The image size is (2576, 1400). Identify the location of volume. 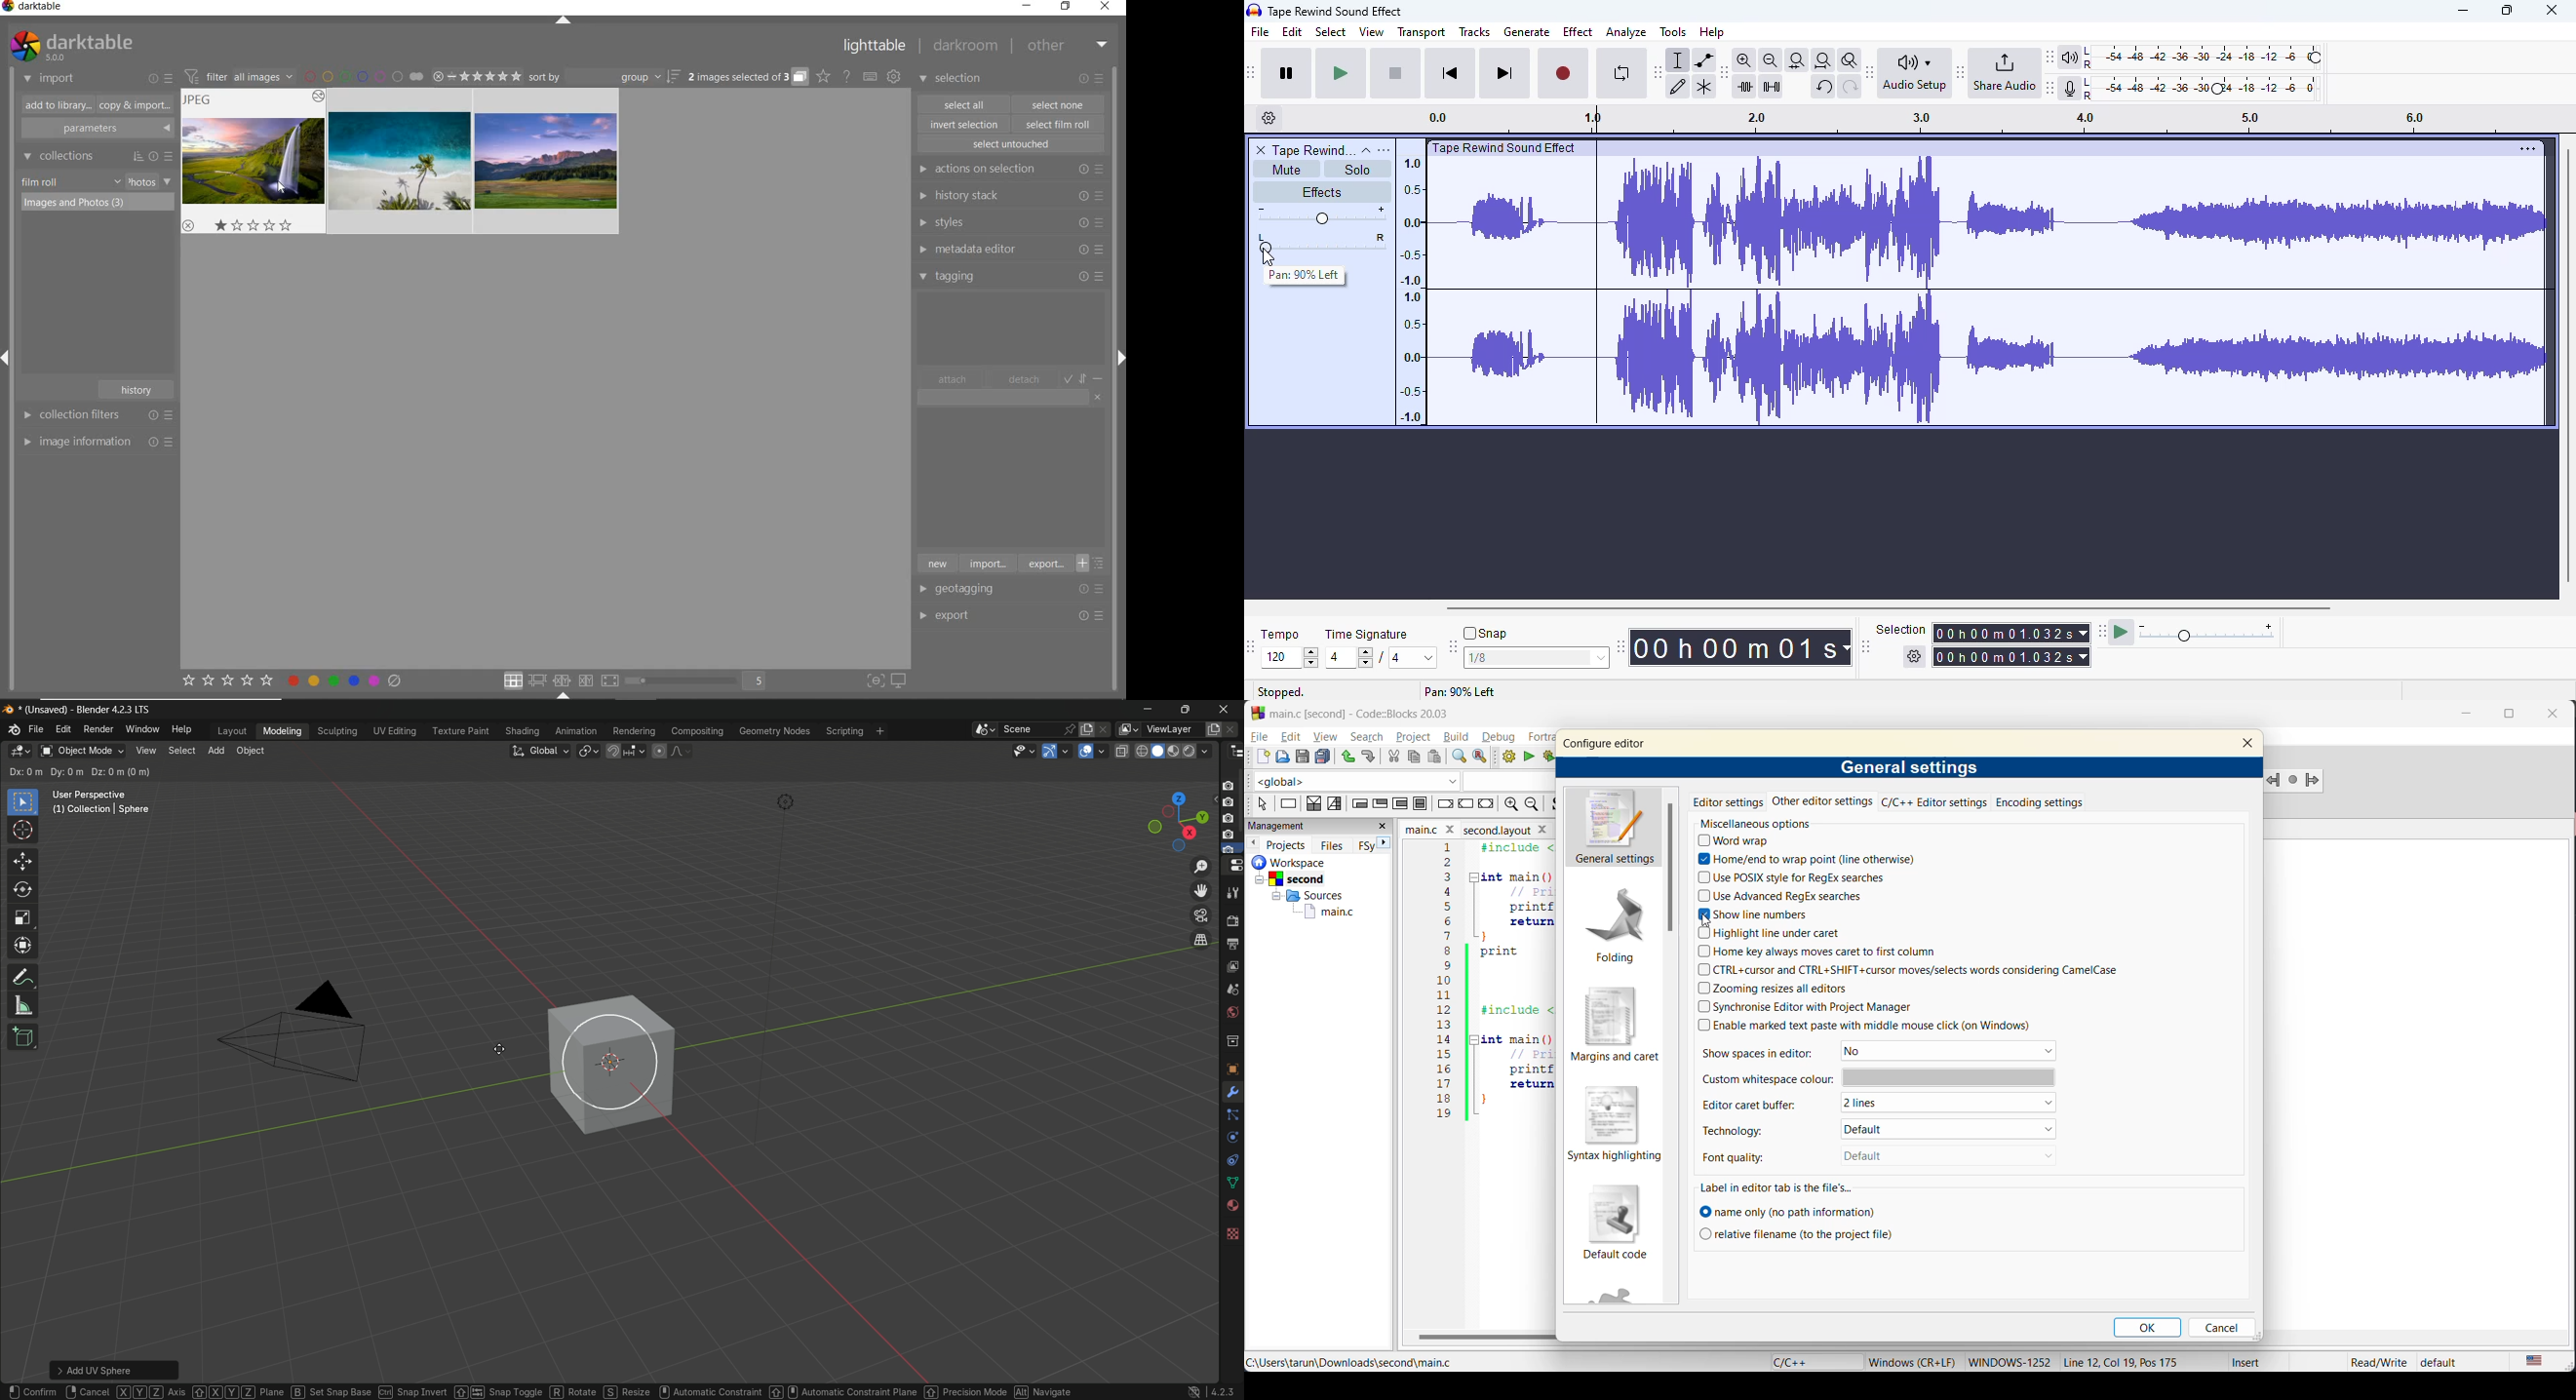
(1321, 215).